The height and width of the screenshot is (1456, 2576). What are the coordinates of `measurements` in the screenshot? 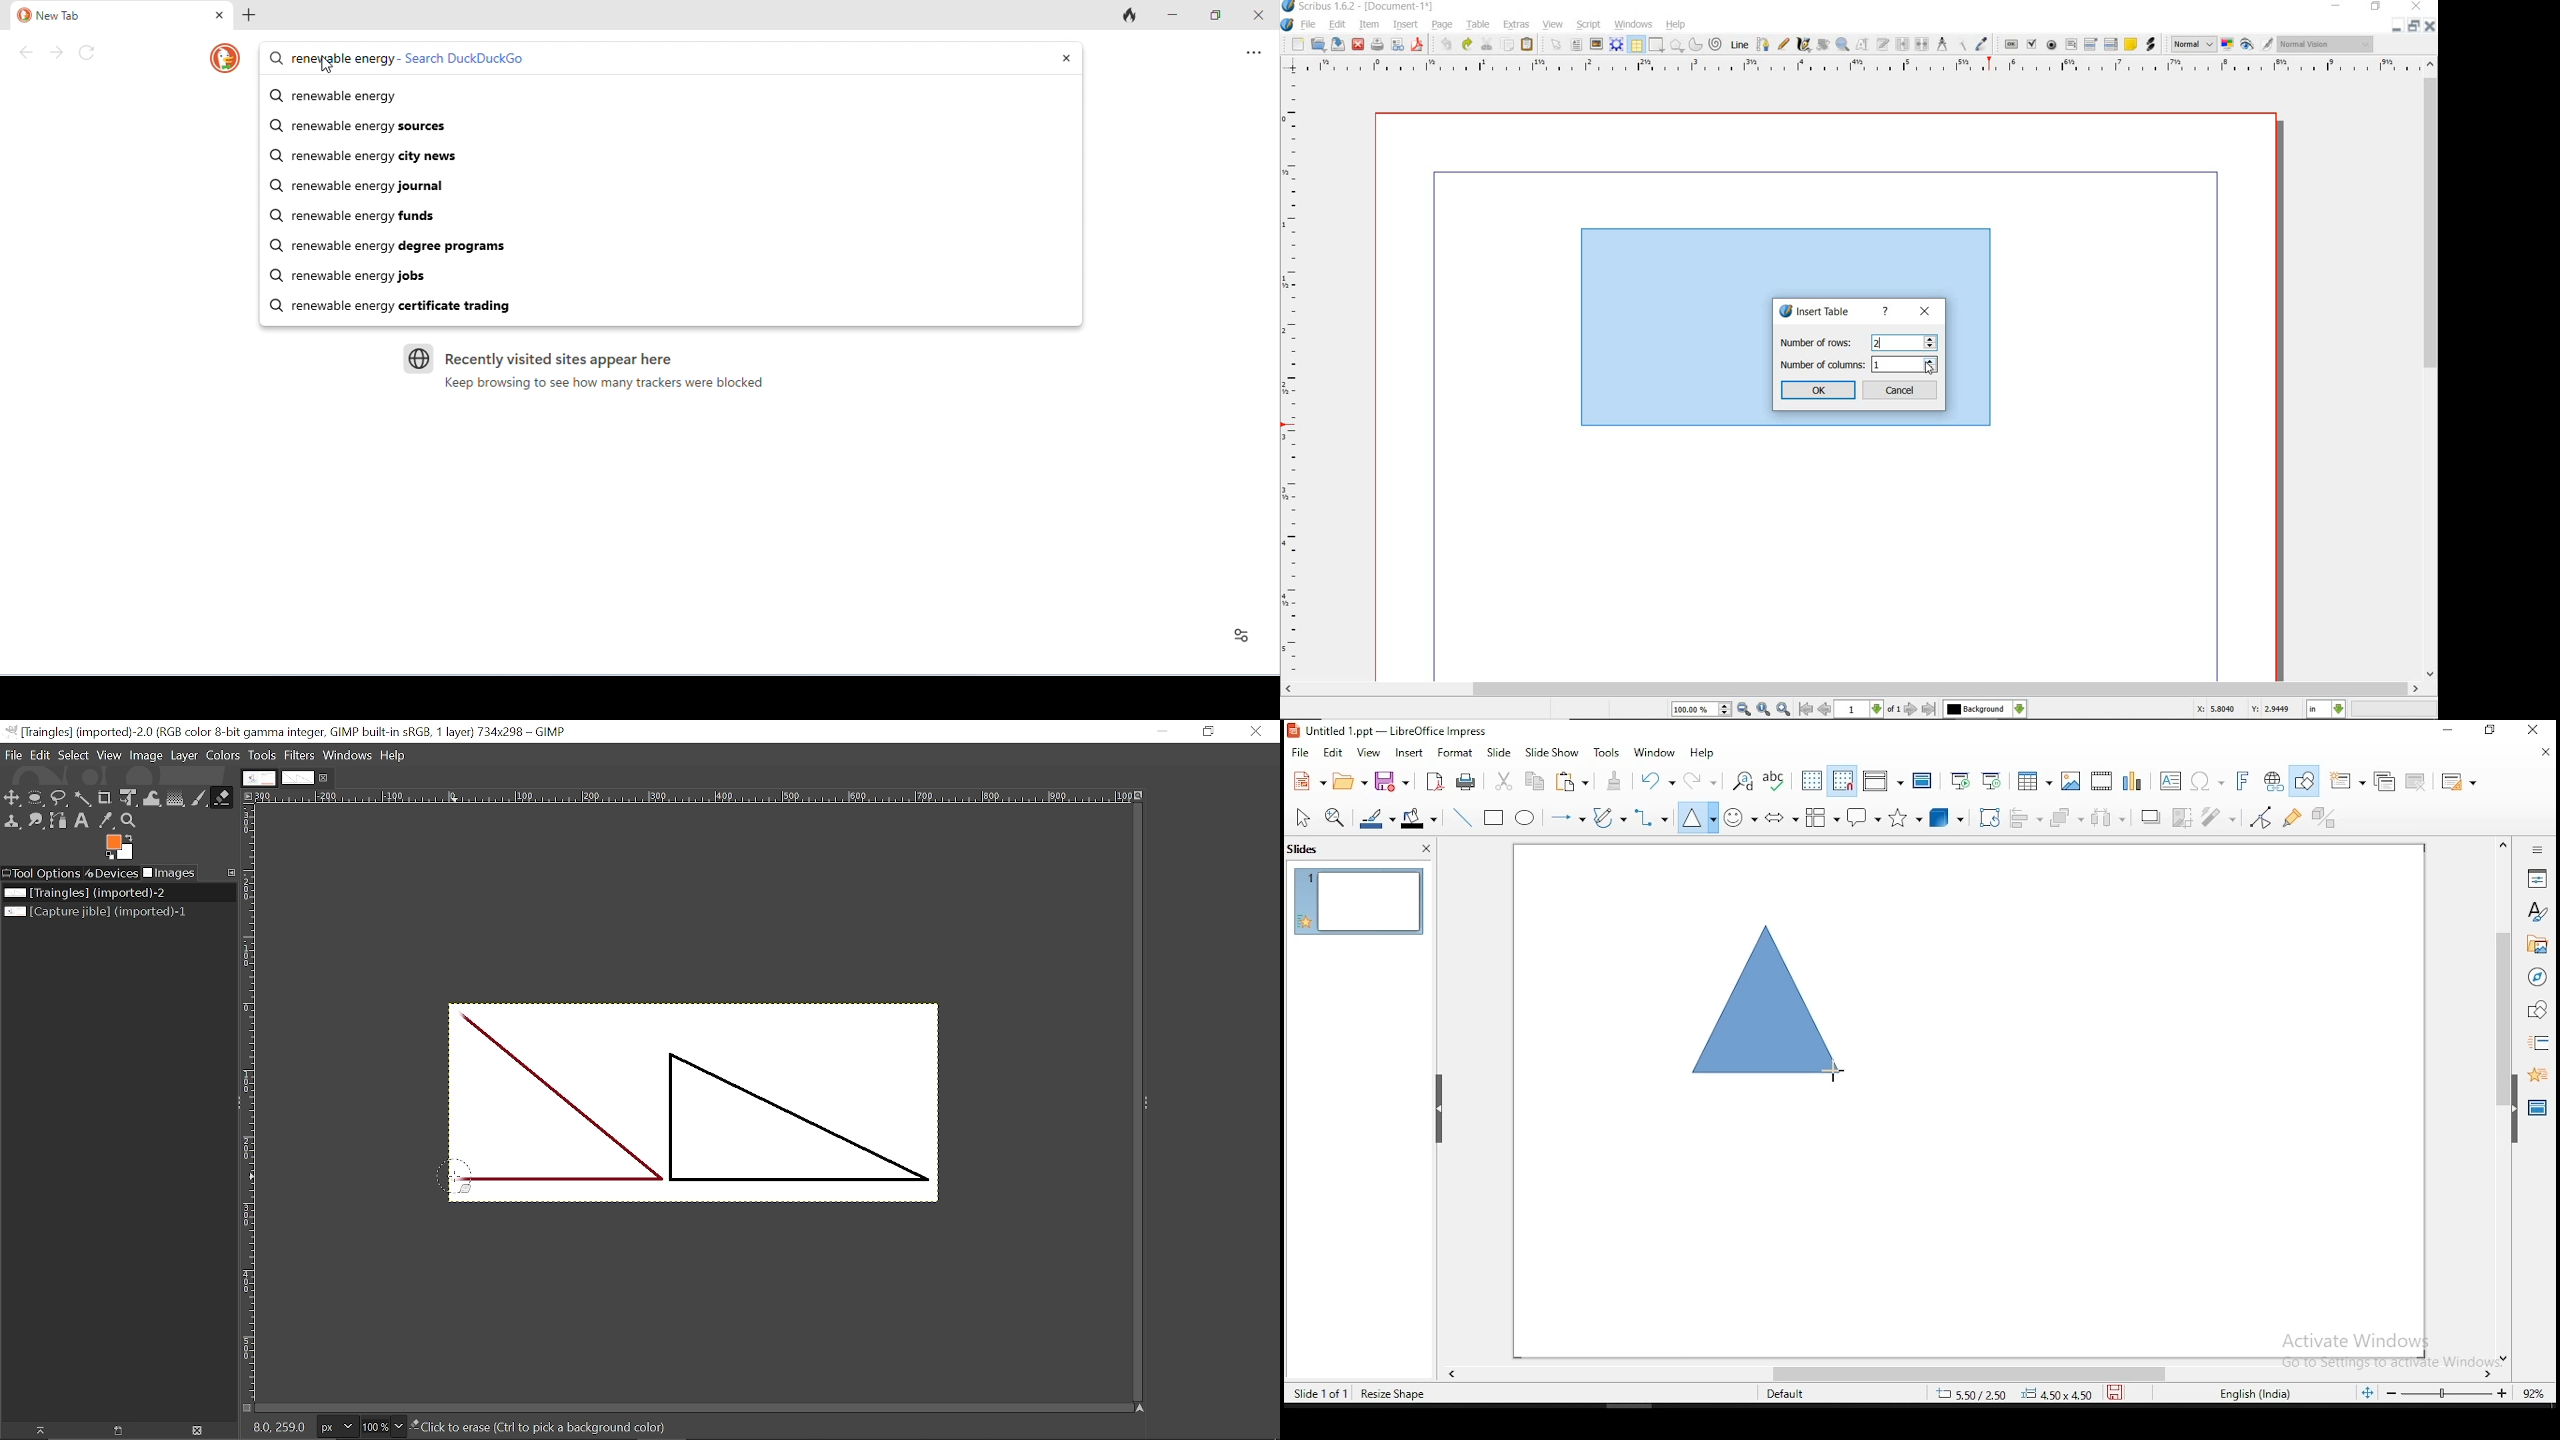 It's located at (1943, 44).